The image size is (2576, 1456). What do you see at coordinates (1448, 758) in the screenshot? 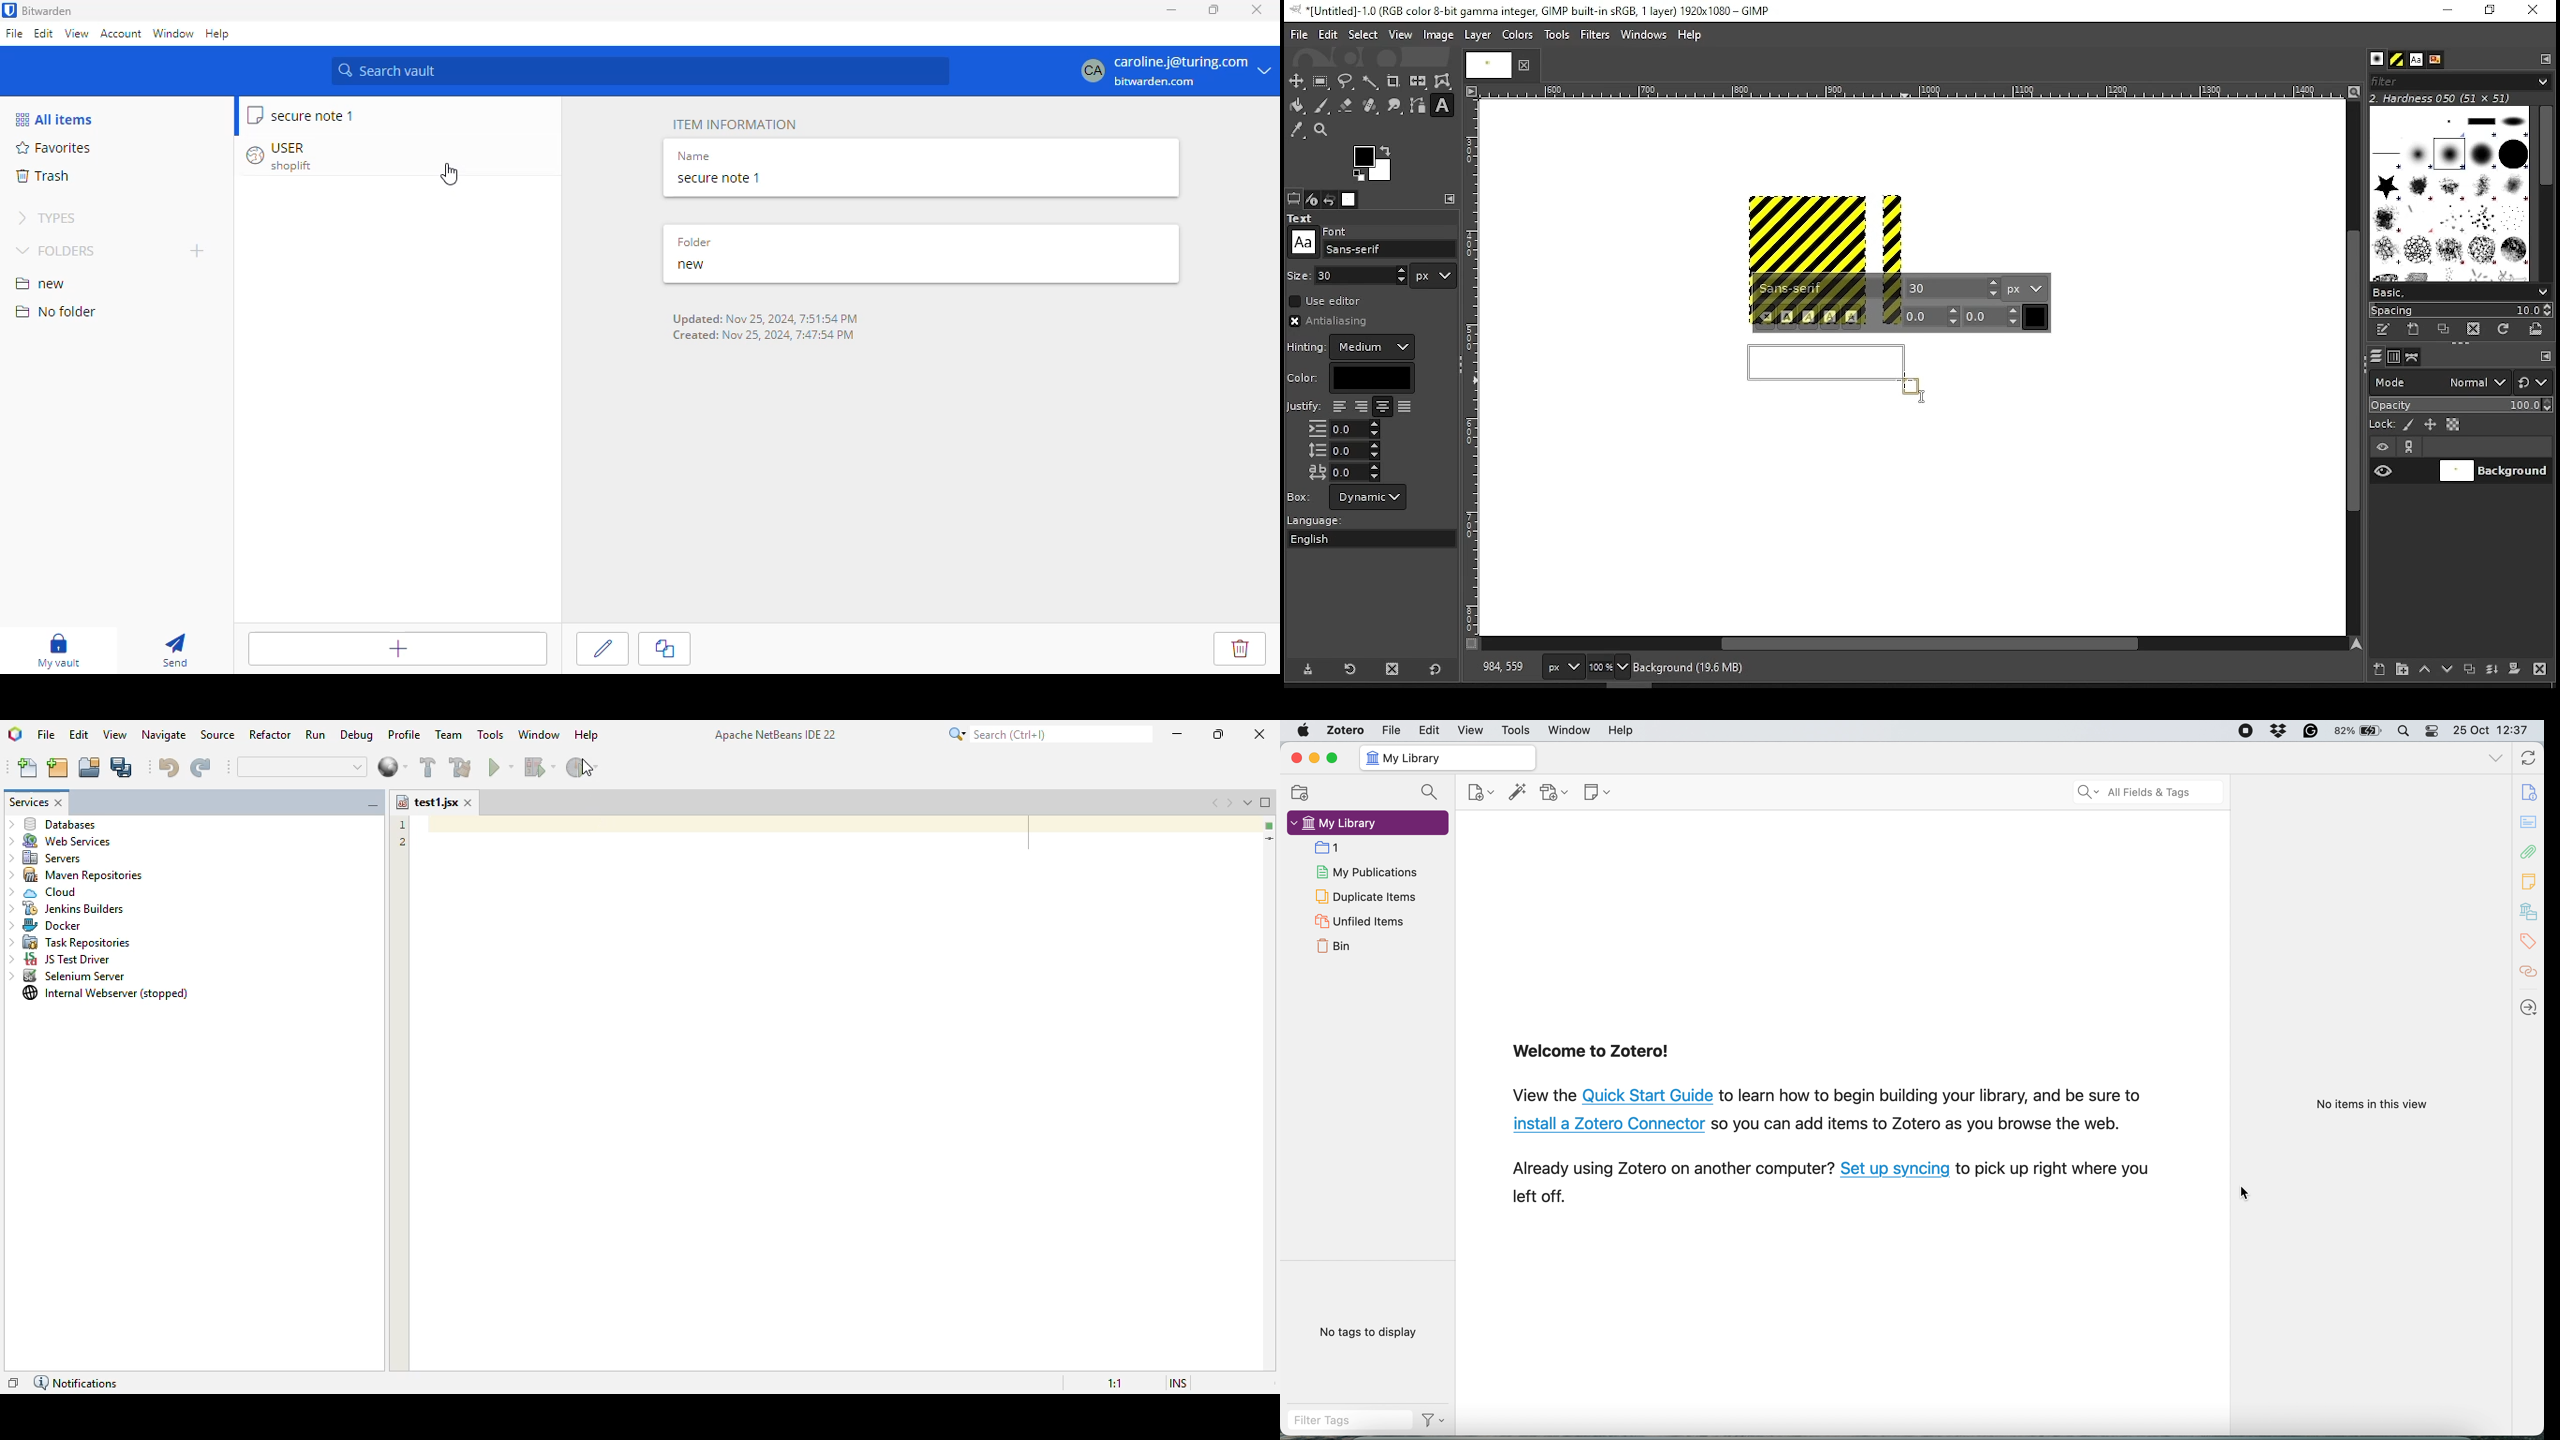
I see `my library` at bounding box center [1448, 758].